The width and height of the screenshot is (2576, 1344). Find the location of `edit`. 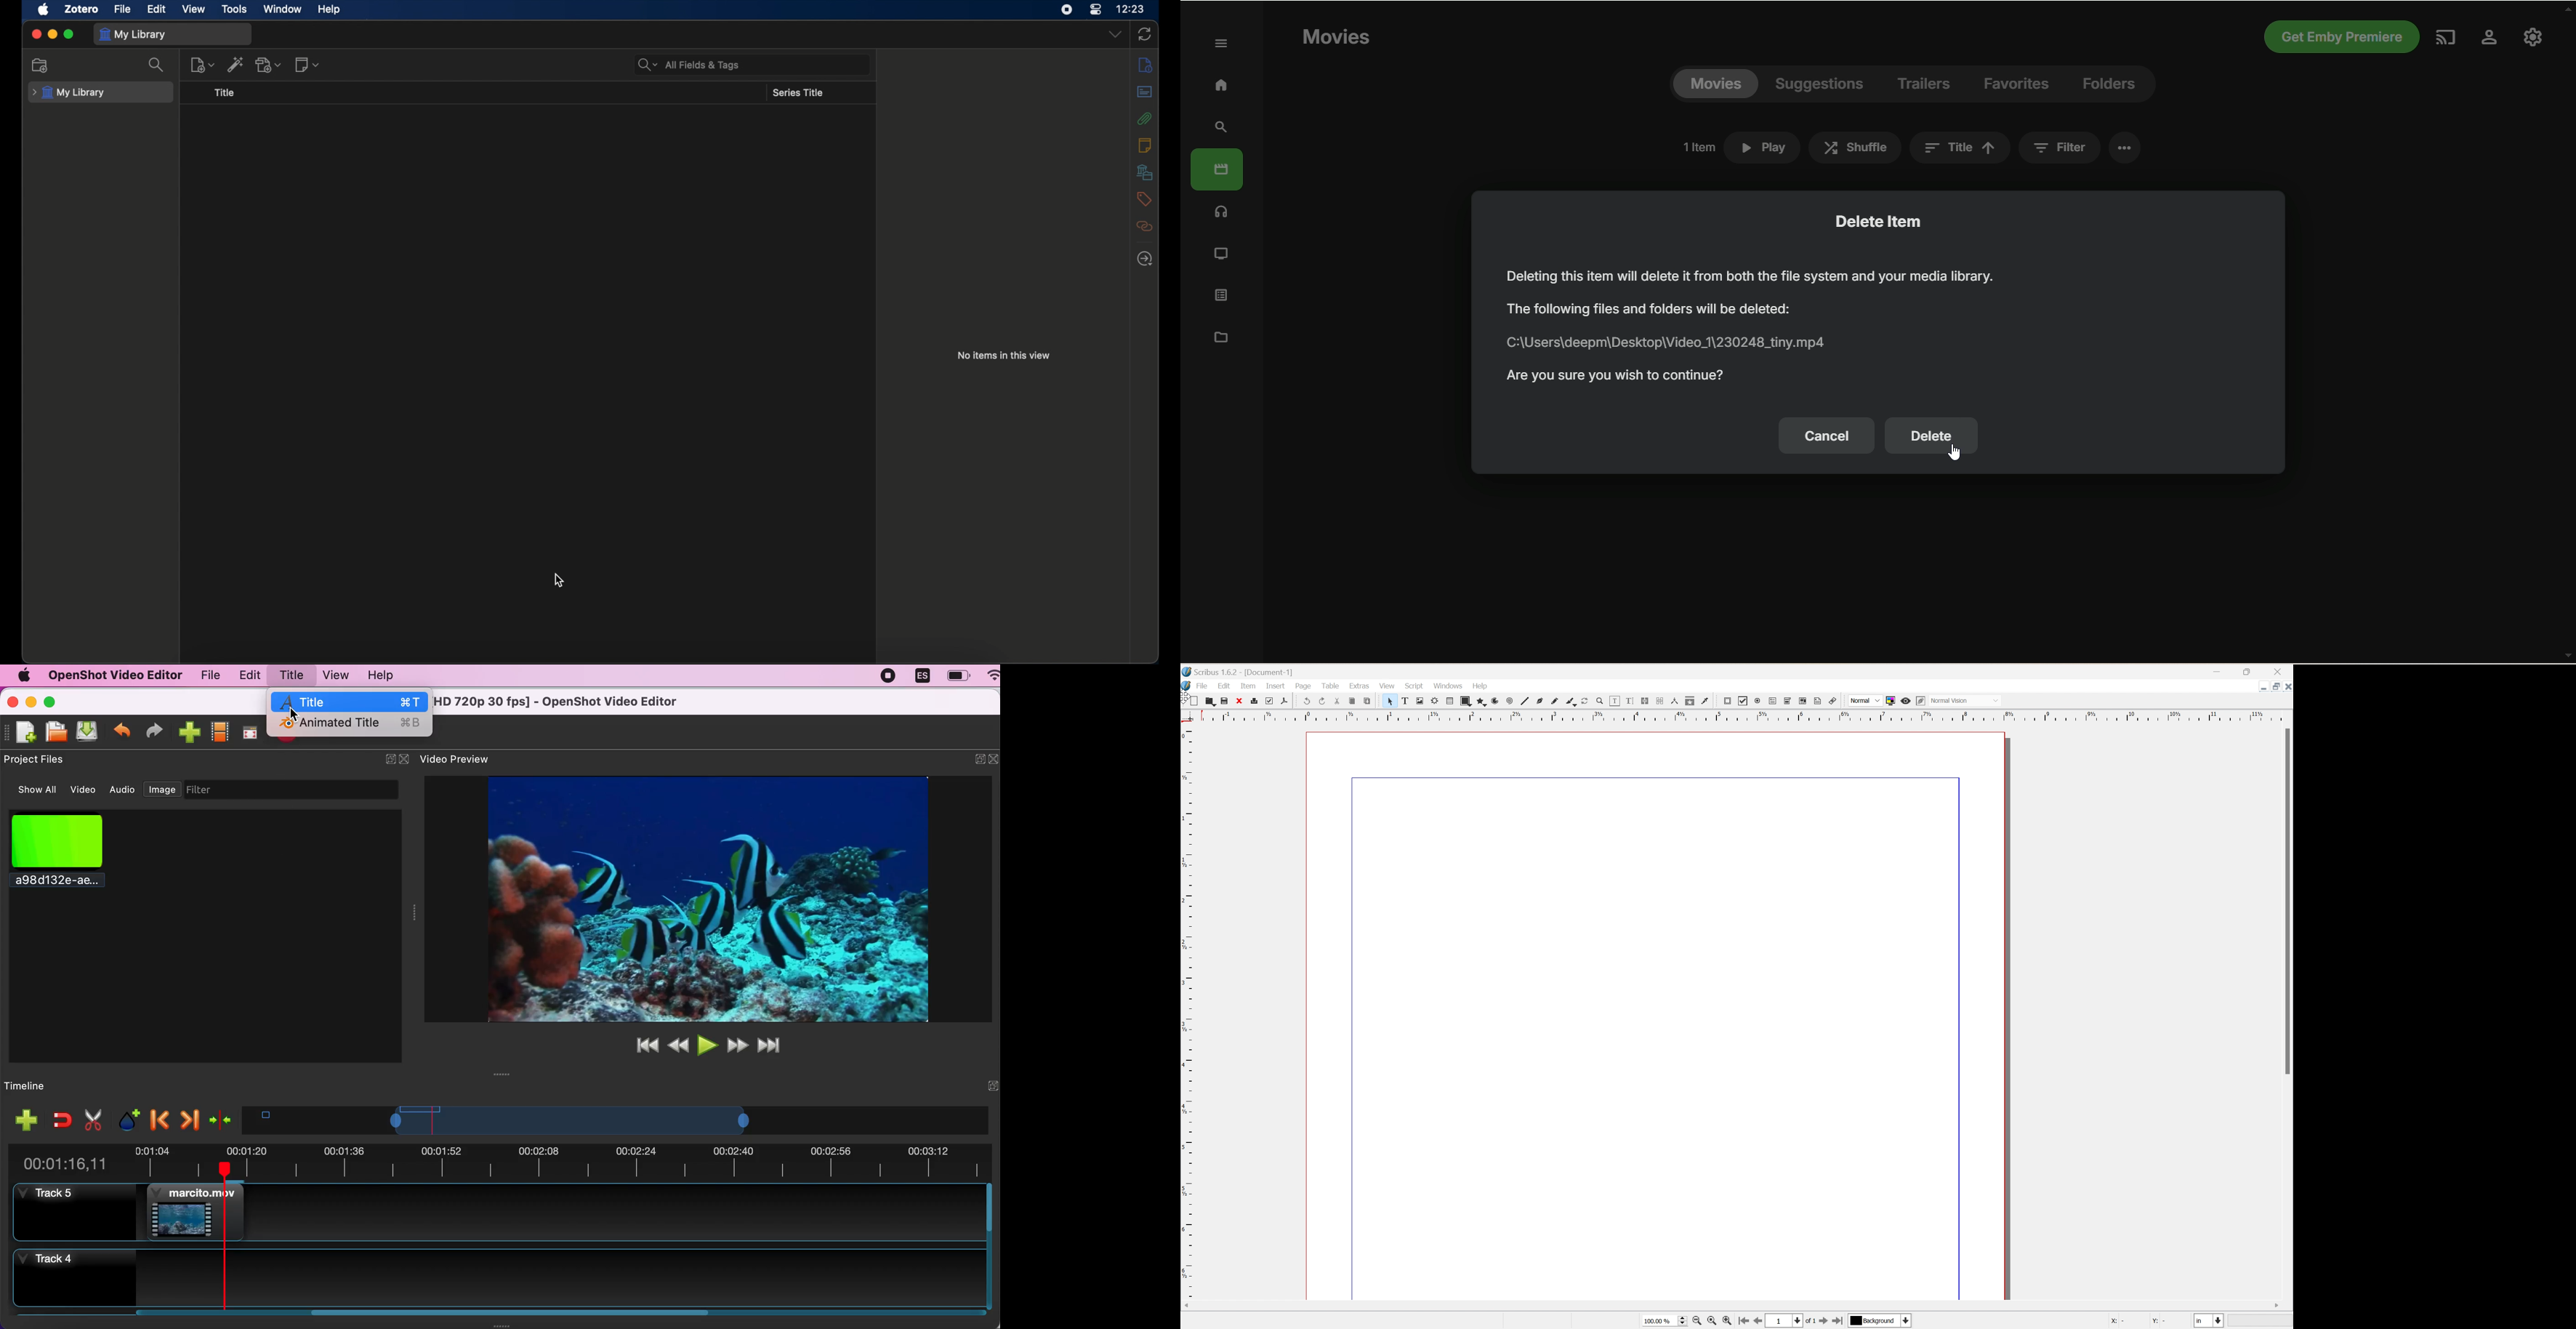

edit is located at coordinates (156, 9).